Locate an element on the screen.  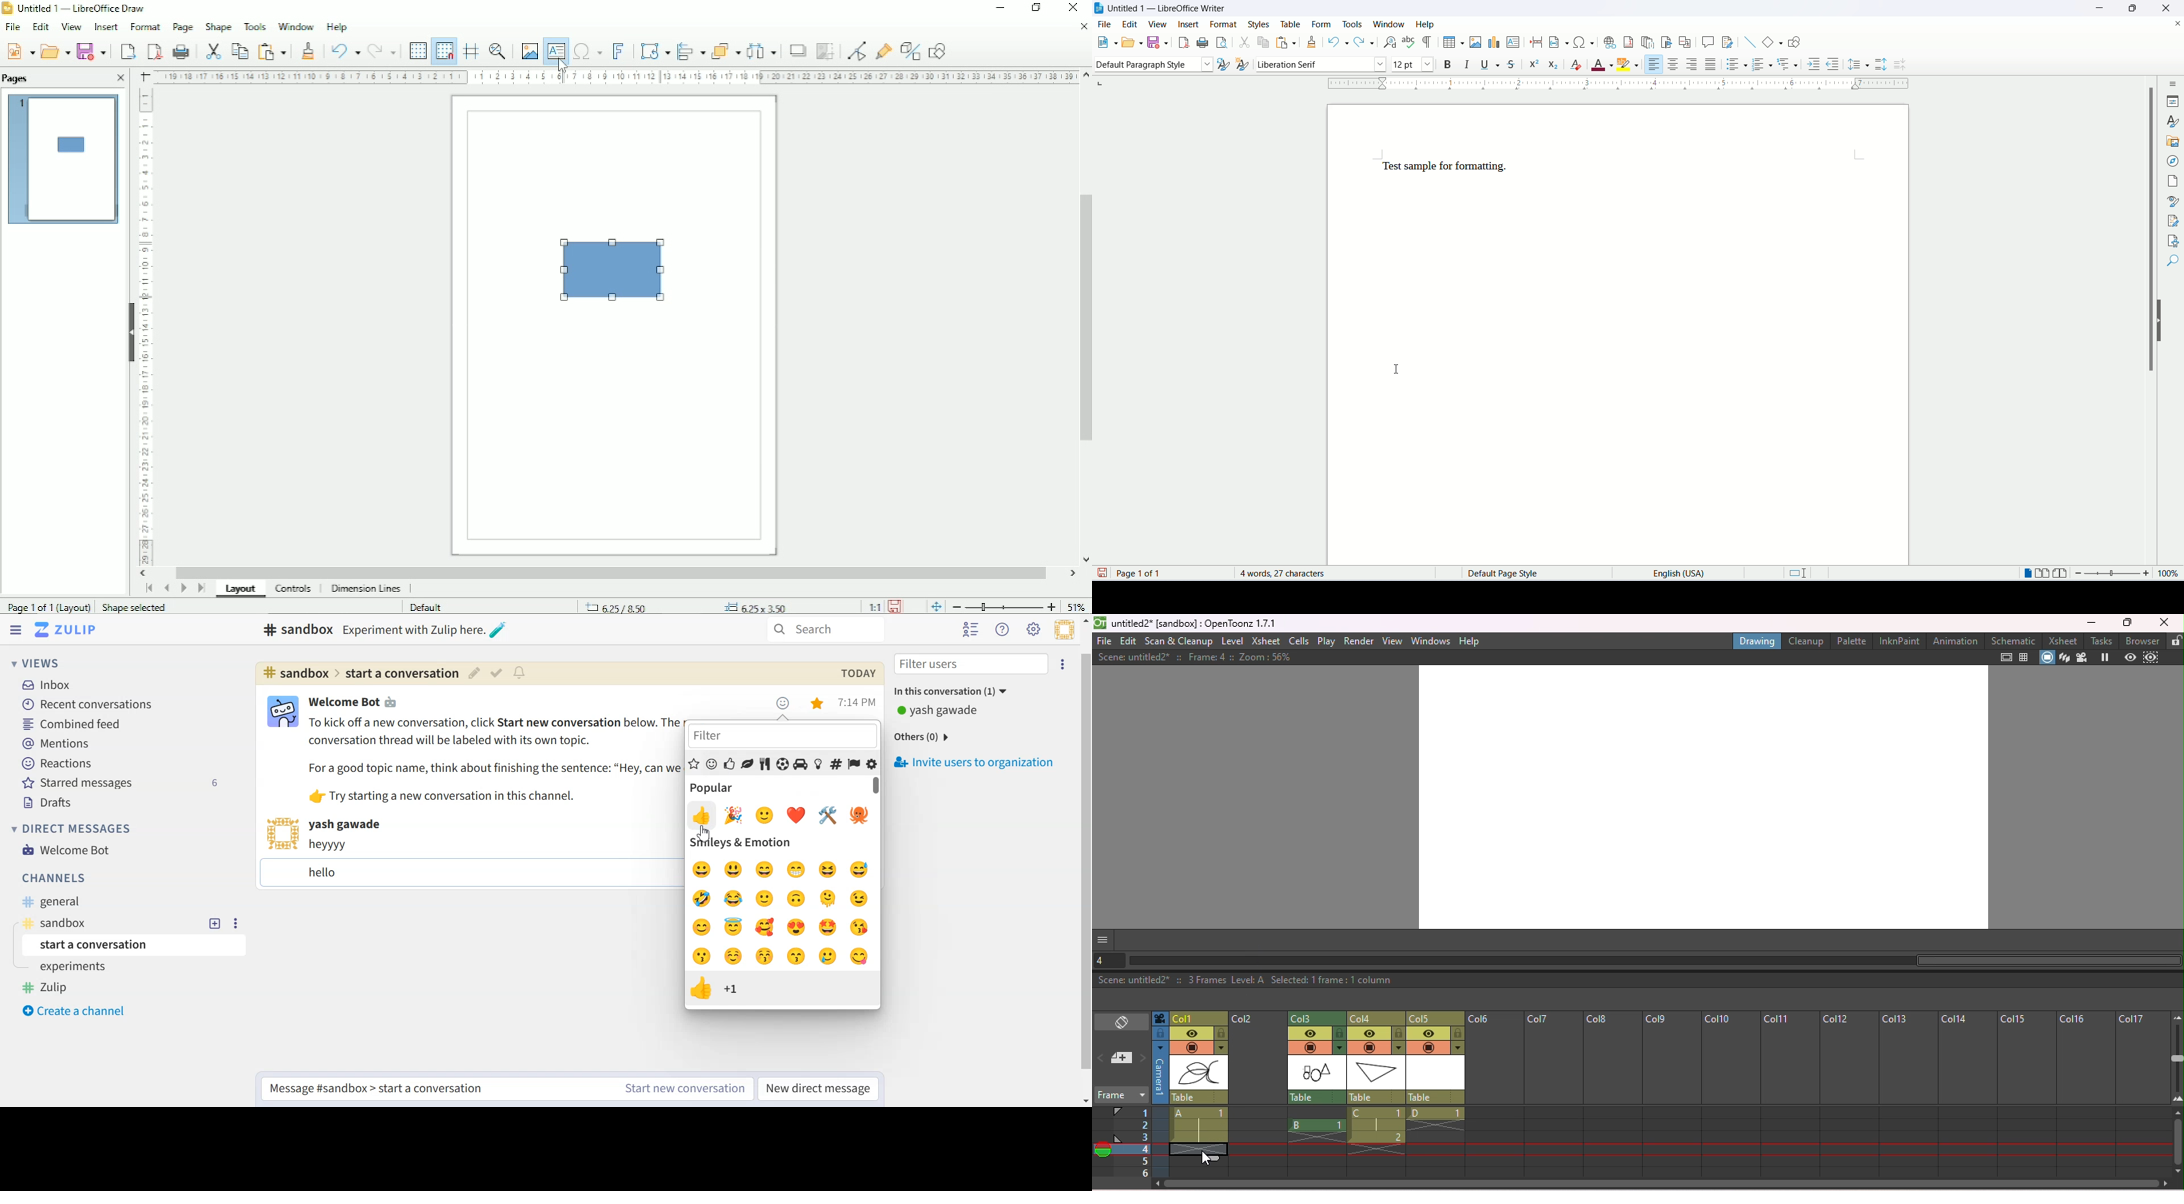
Text is located at coordinates (355, 702).